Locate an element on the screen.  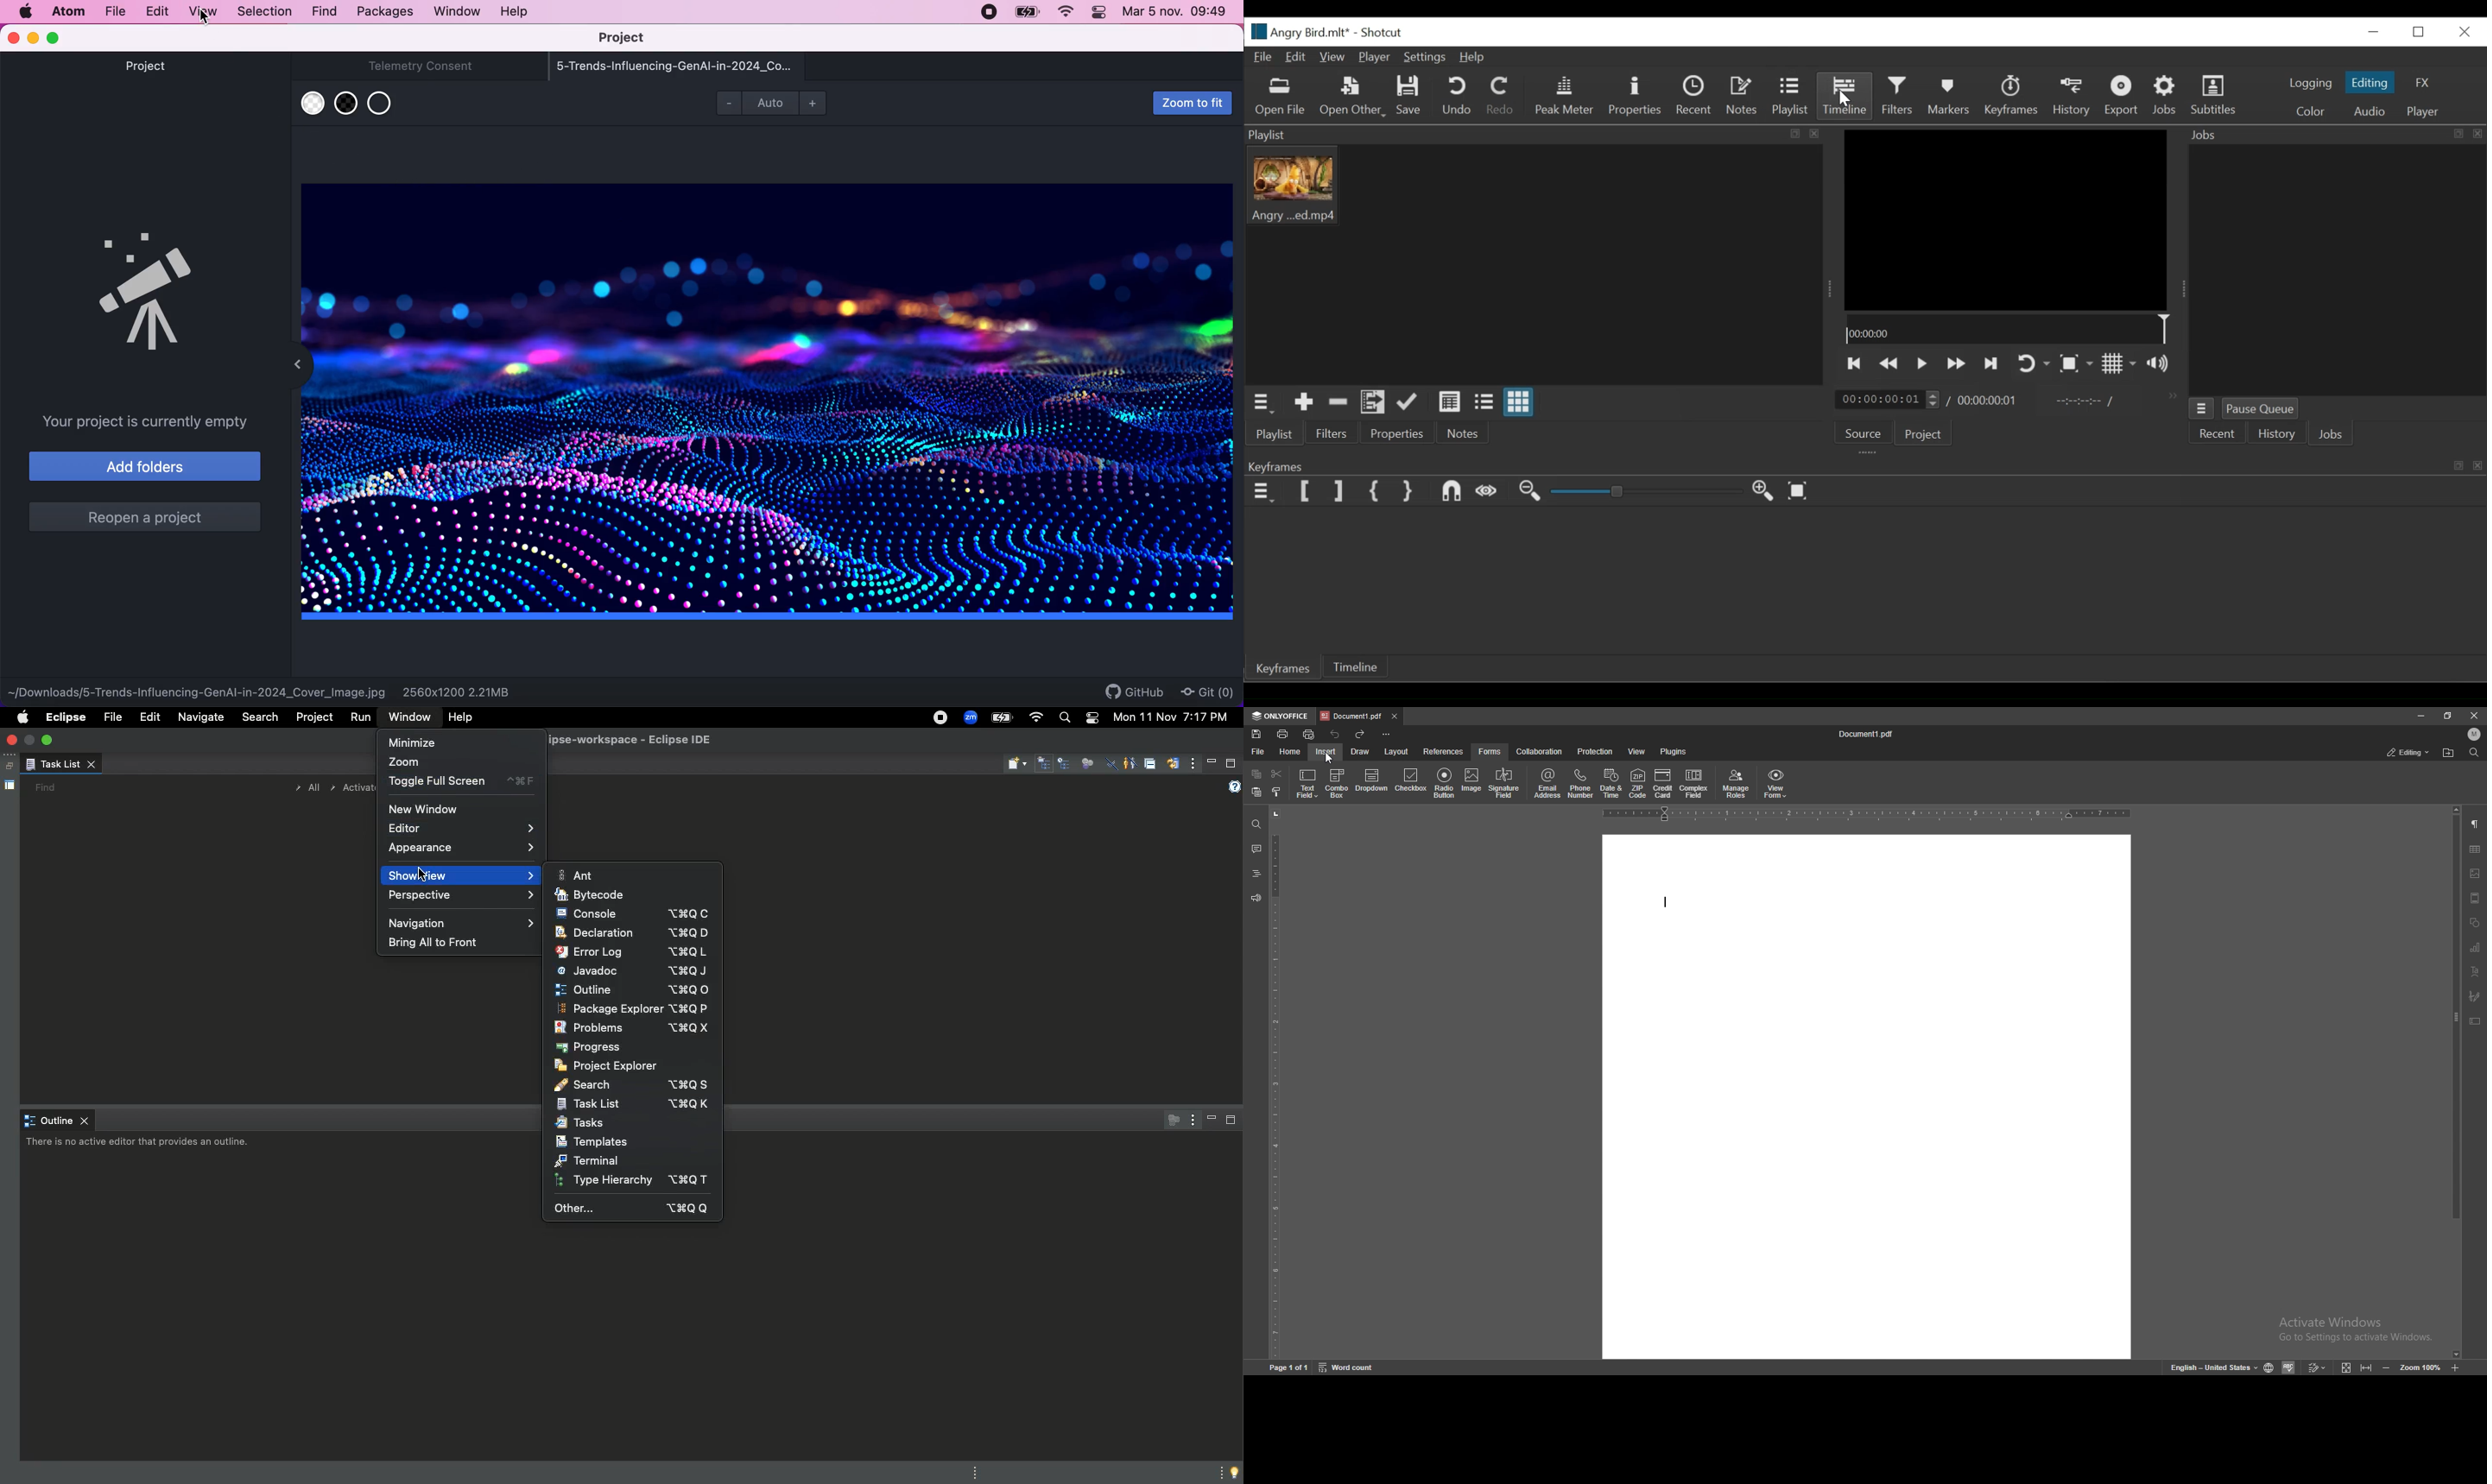
Recent is located at coordinates (1696, 96).